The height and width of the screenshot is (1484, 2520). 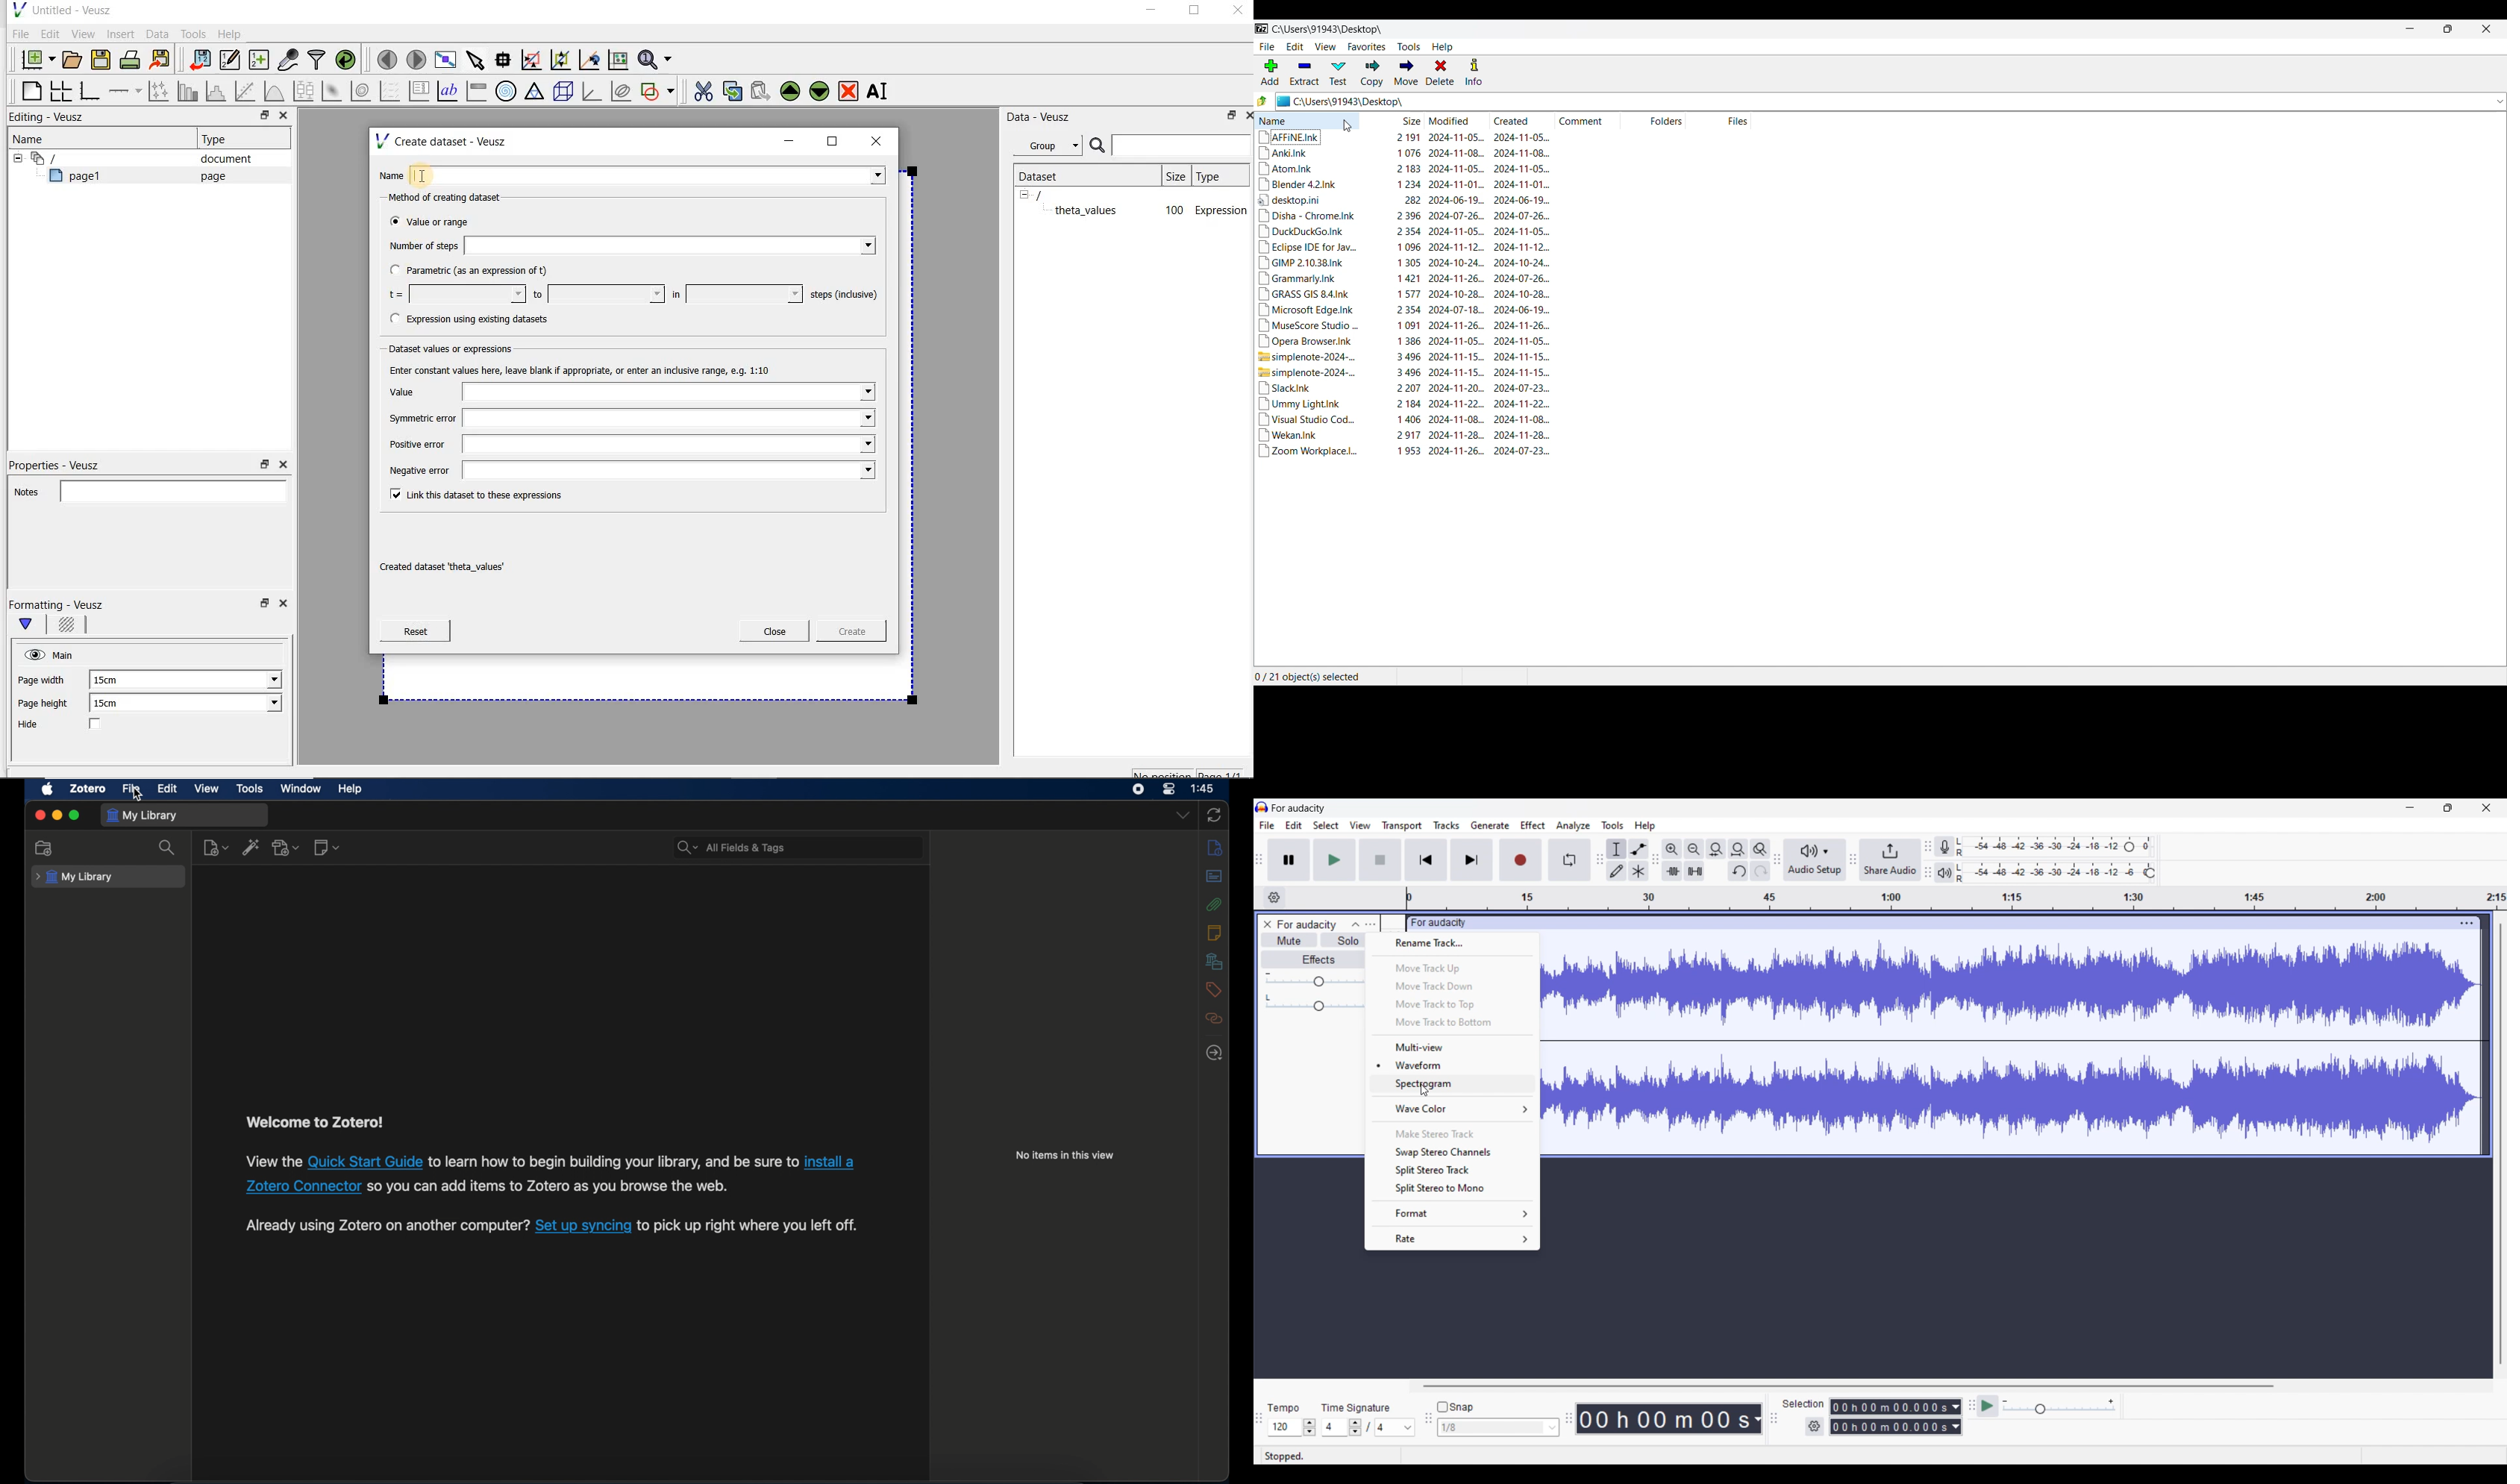 What do you see at coordinates (1890, 859) in the screenshot?
I see `Share audio` at bounding box center [1890, 859].